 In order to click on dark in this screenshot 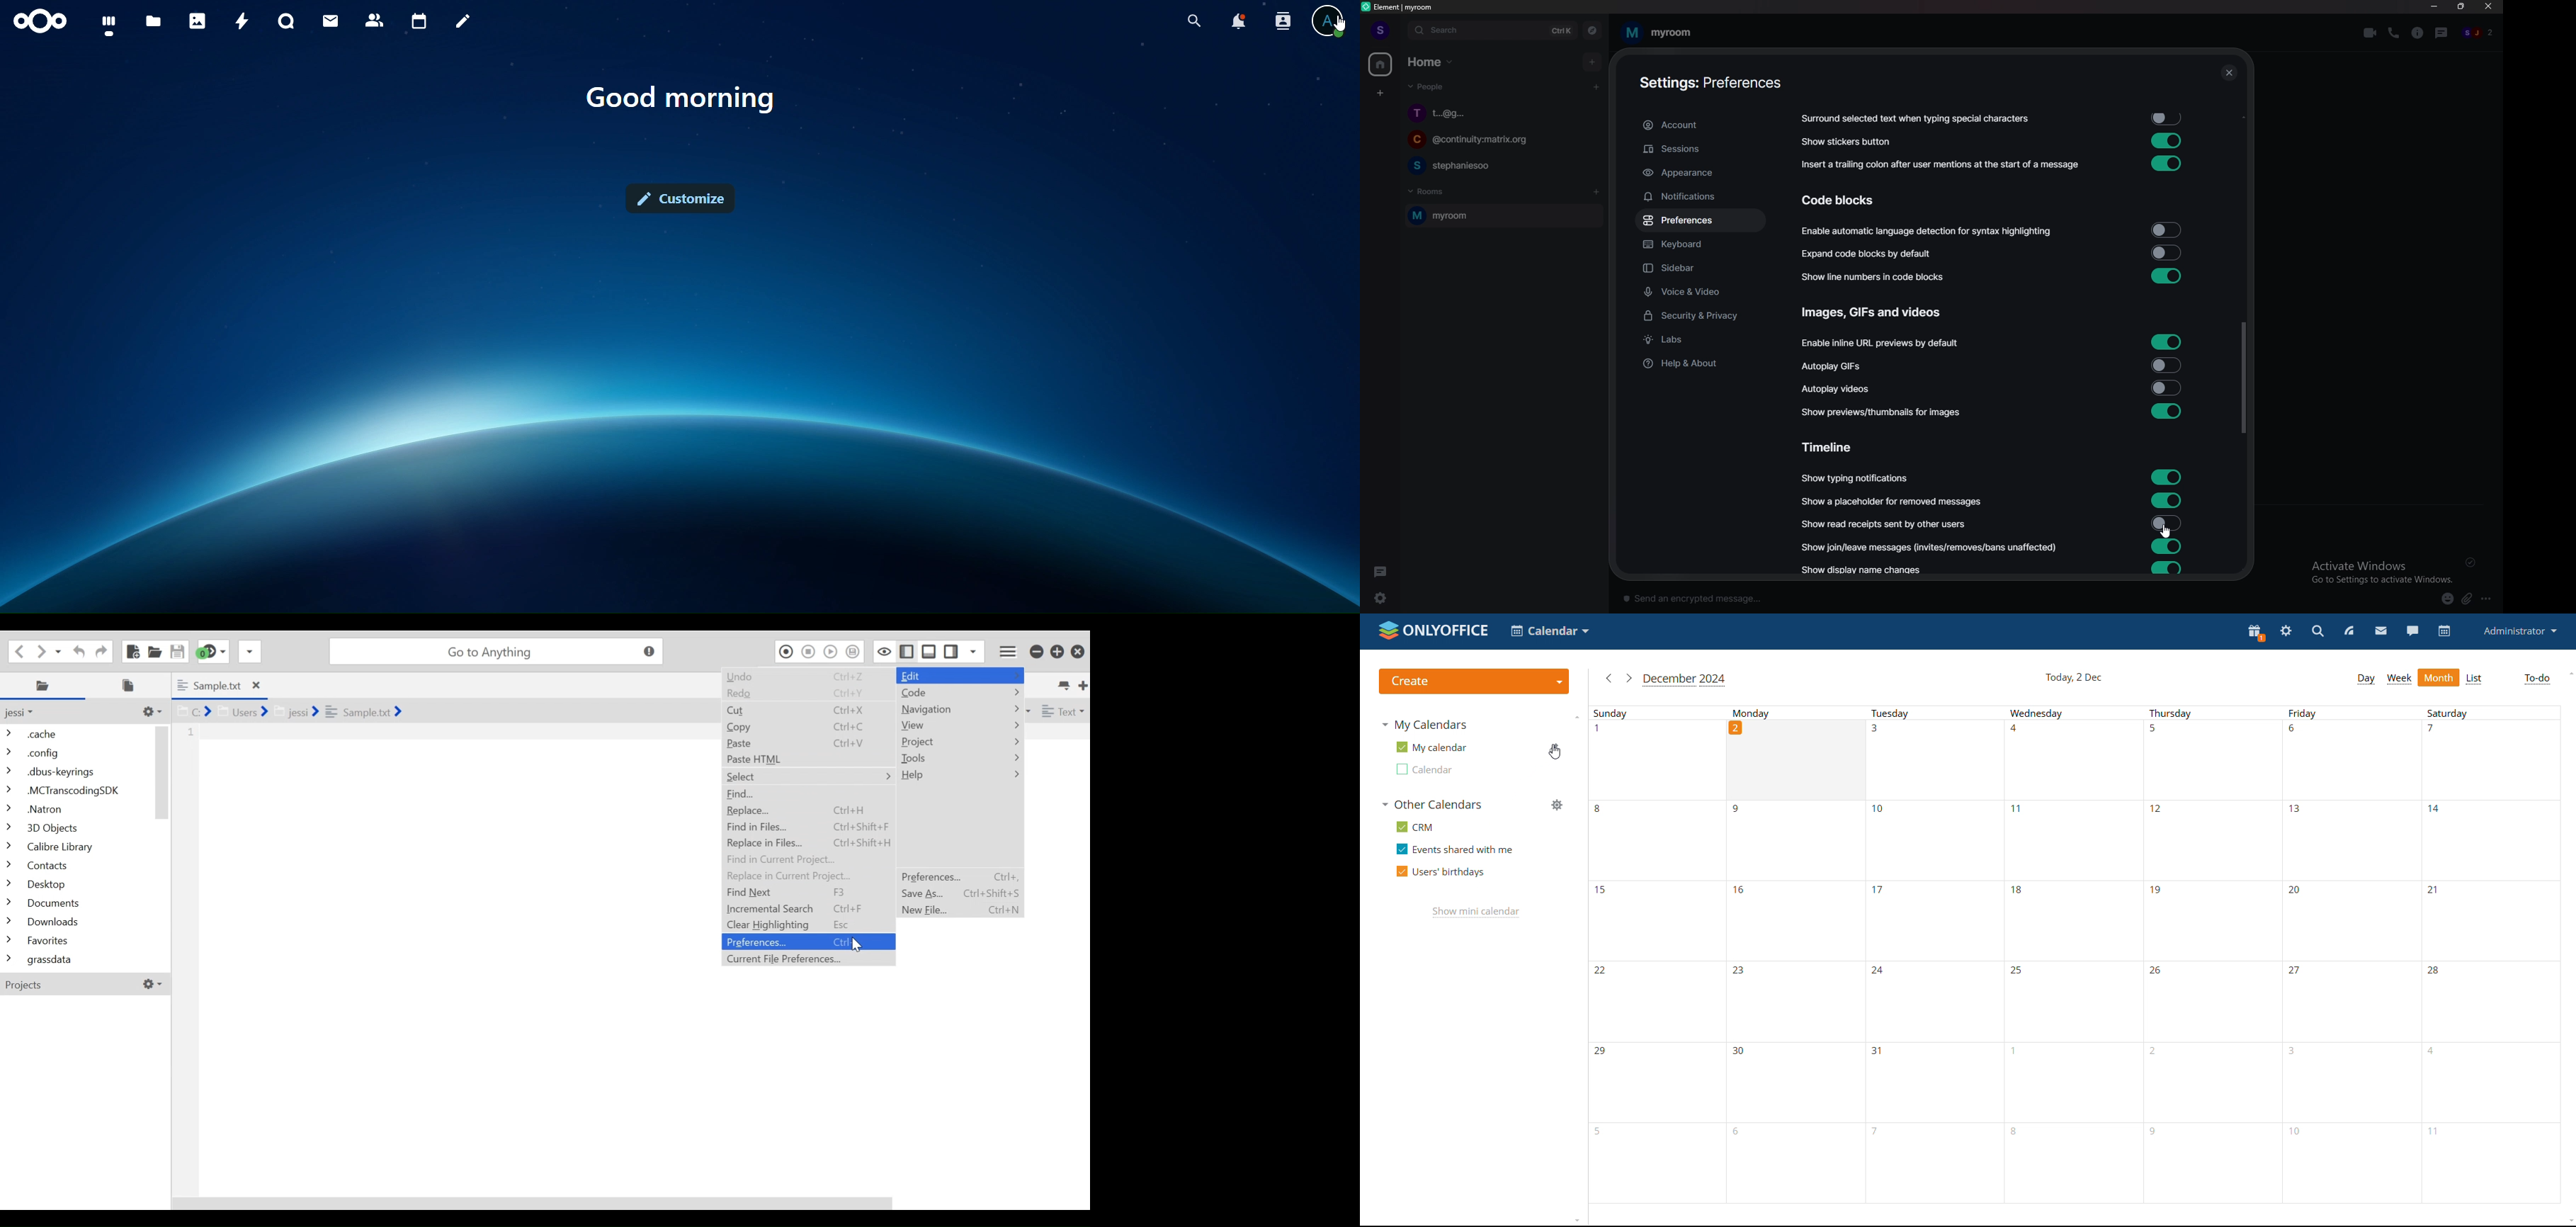, I will do `click(1383, 571)`.